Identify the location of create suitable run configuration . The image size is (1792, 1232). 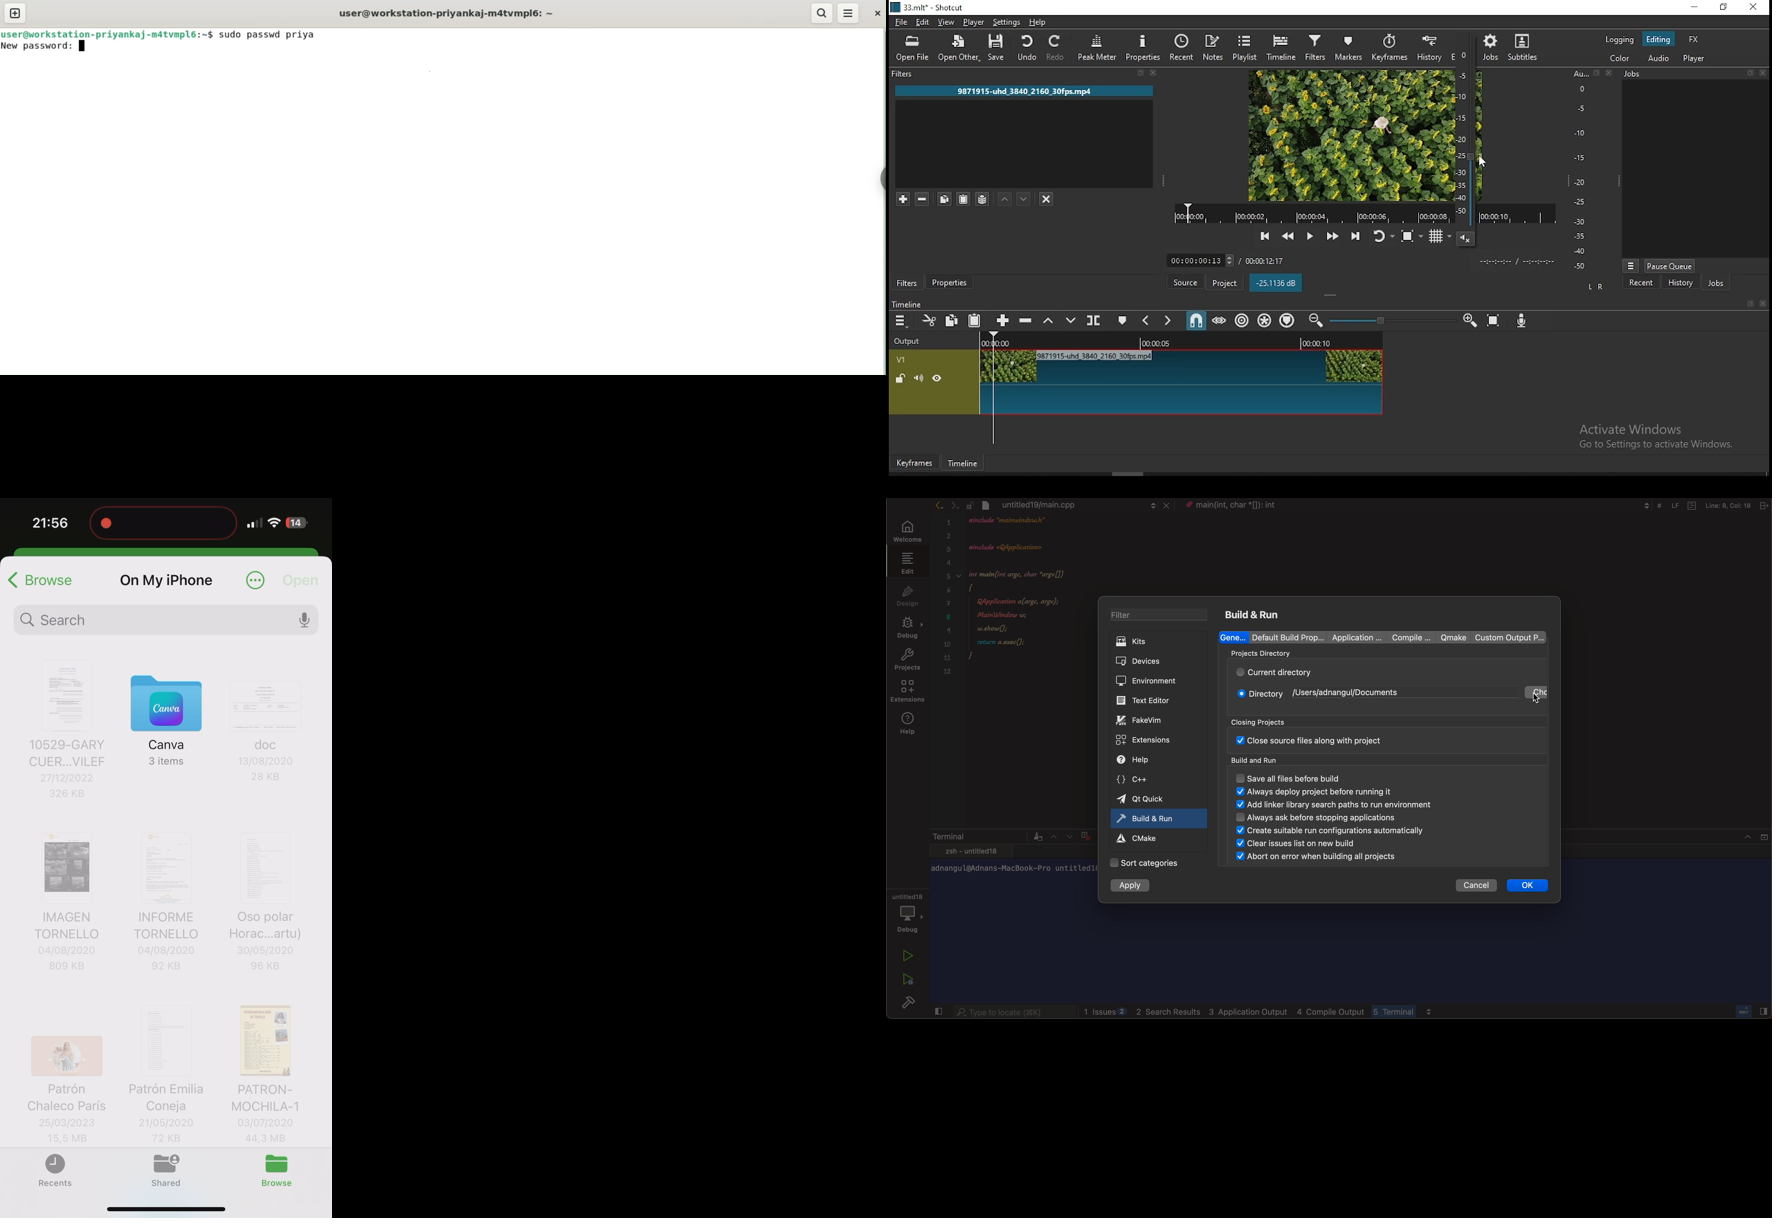
(1329, 831).